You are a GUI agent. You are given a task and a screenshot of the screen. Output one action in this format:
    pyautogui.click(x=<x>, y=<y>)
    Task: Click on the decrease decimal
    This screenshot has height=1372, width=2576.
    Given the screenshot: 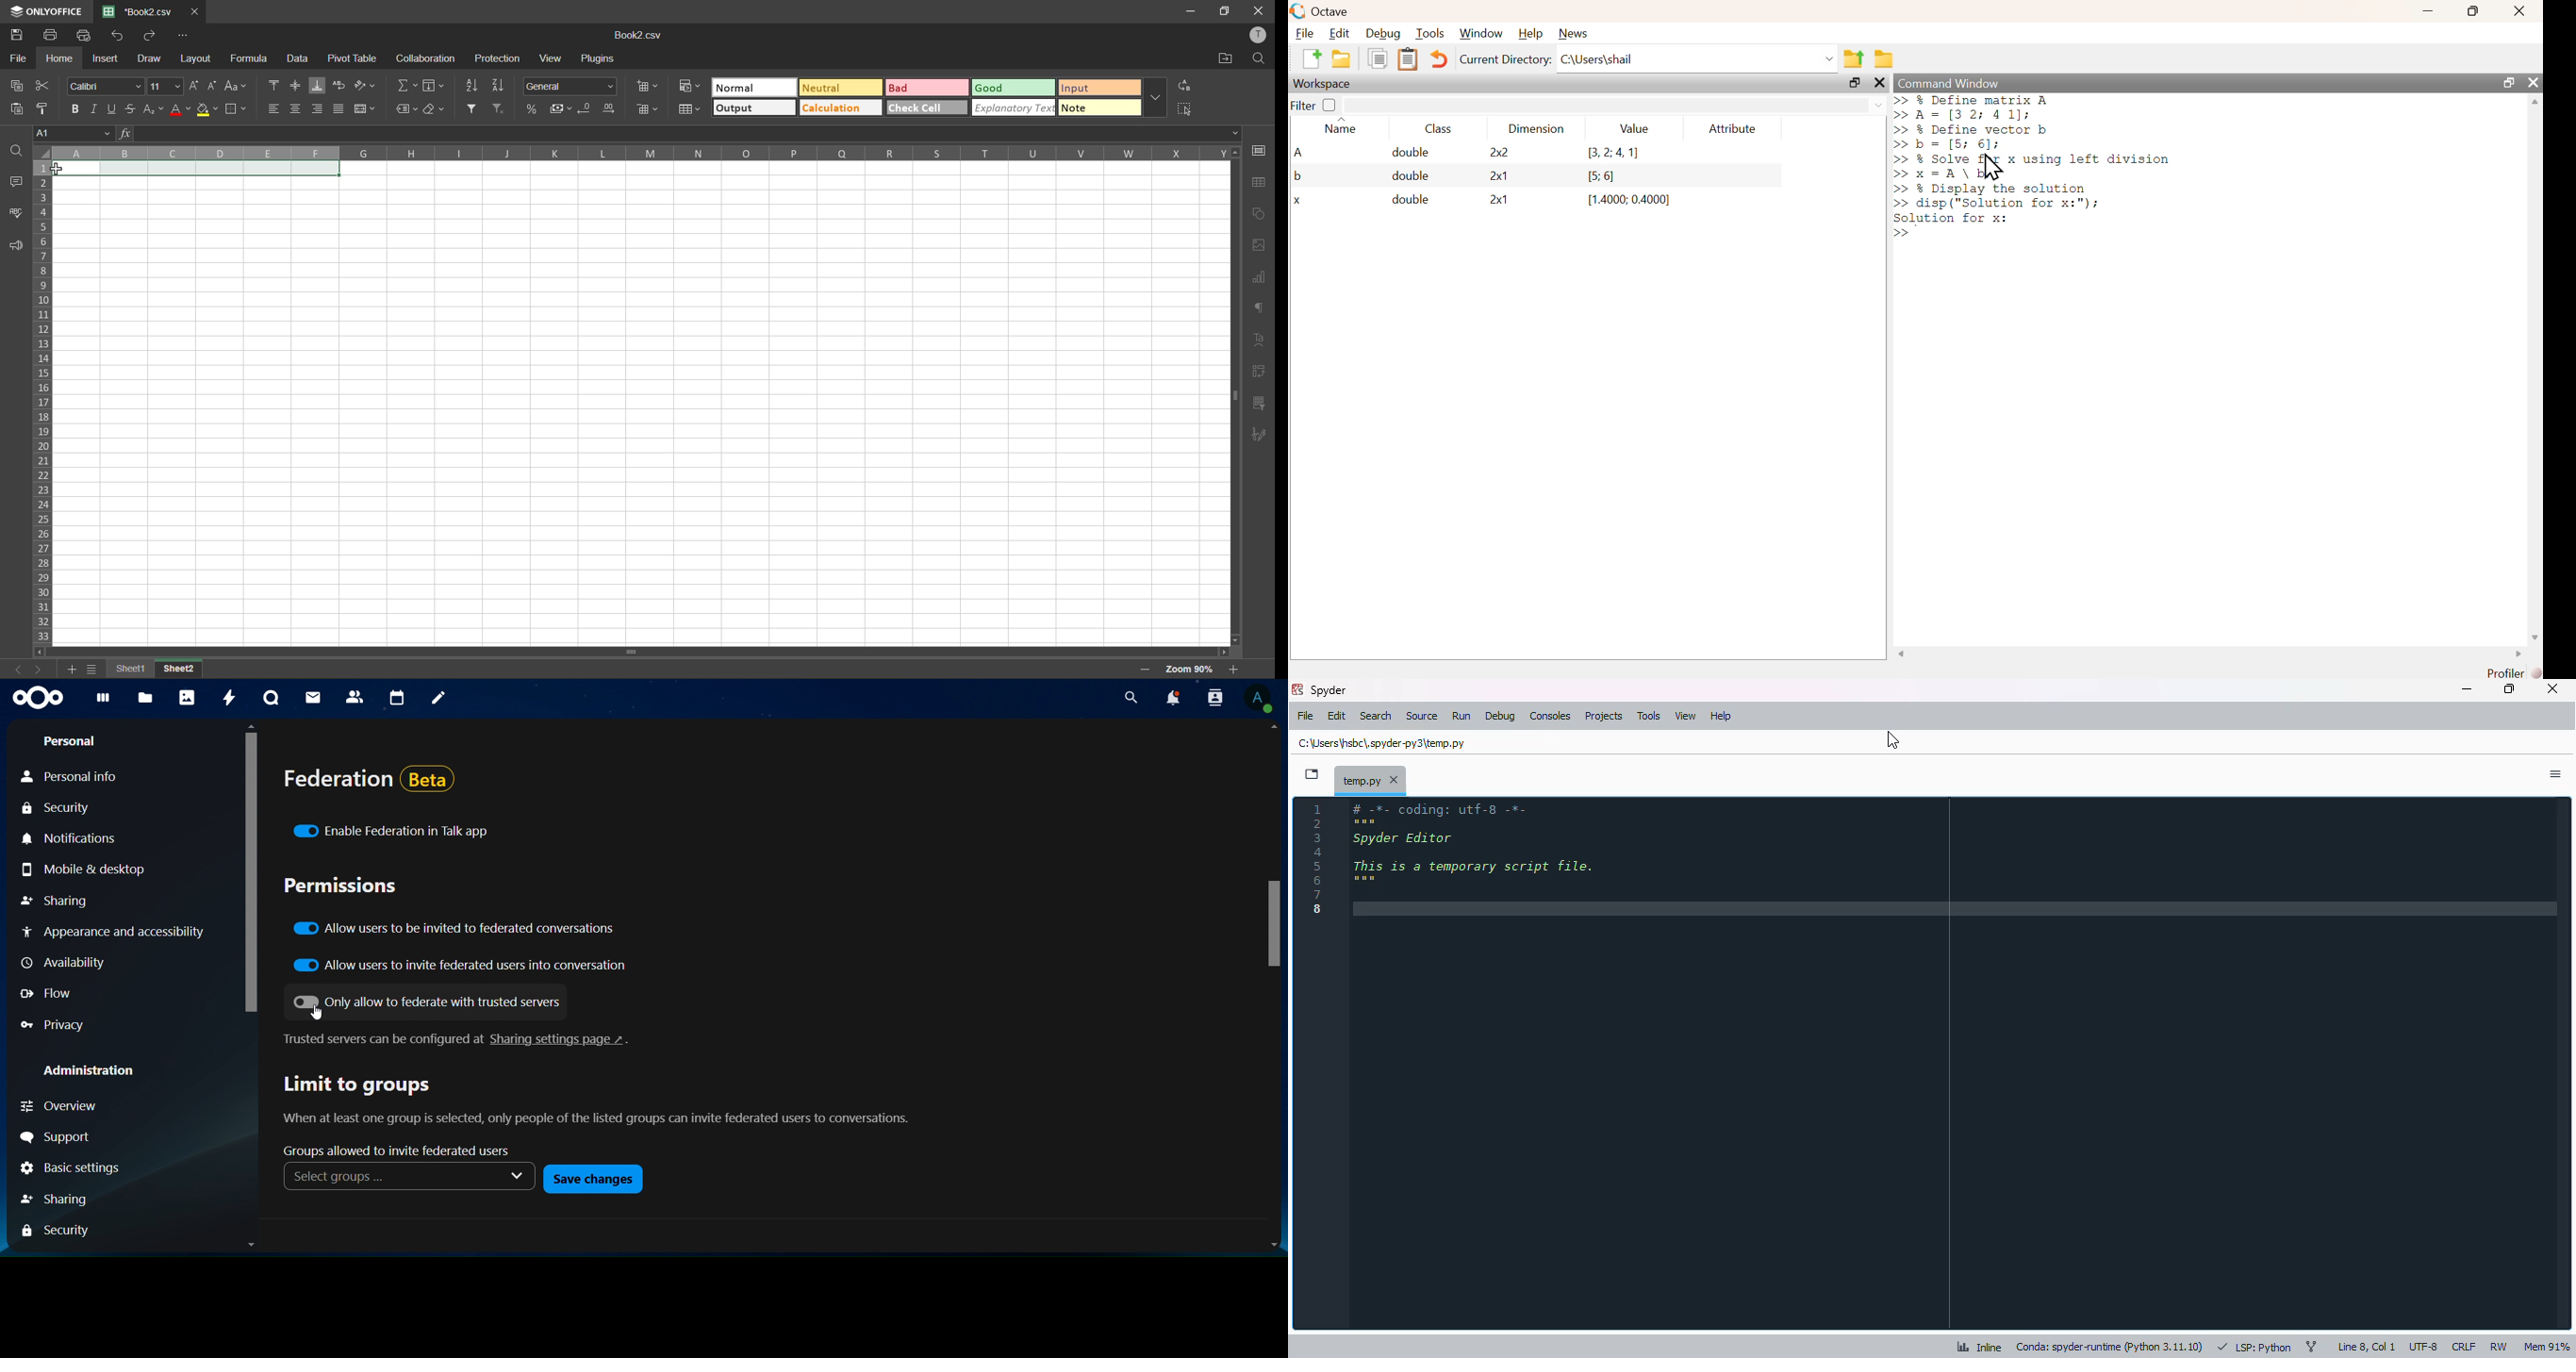 What is the action you would take?
    pyautogui.click(x=587, y=110)
    